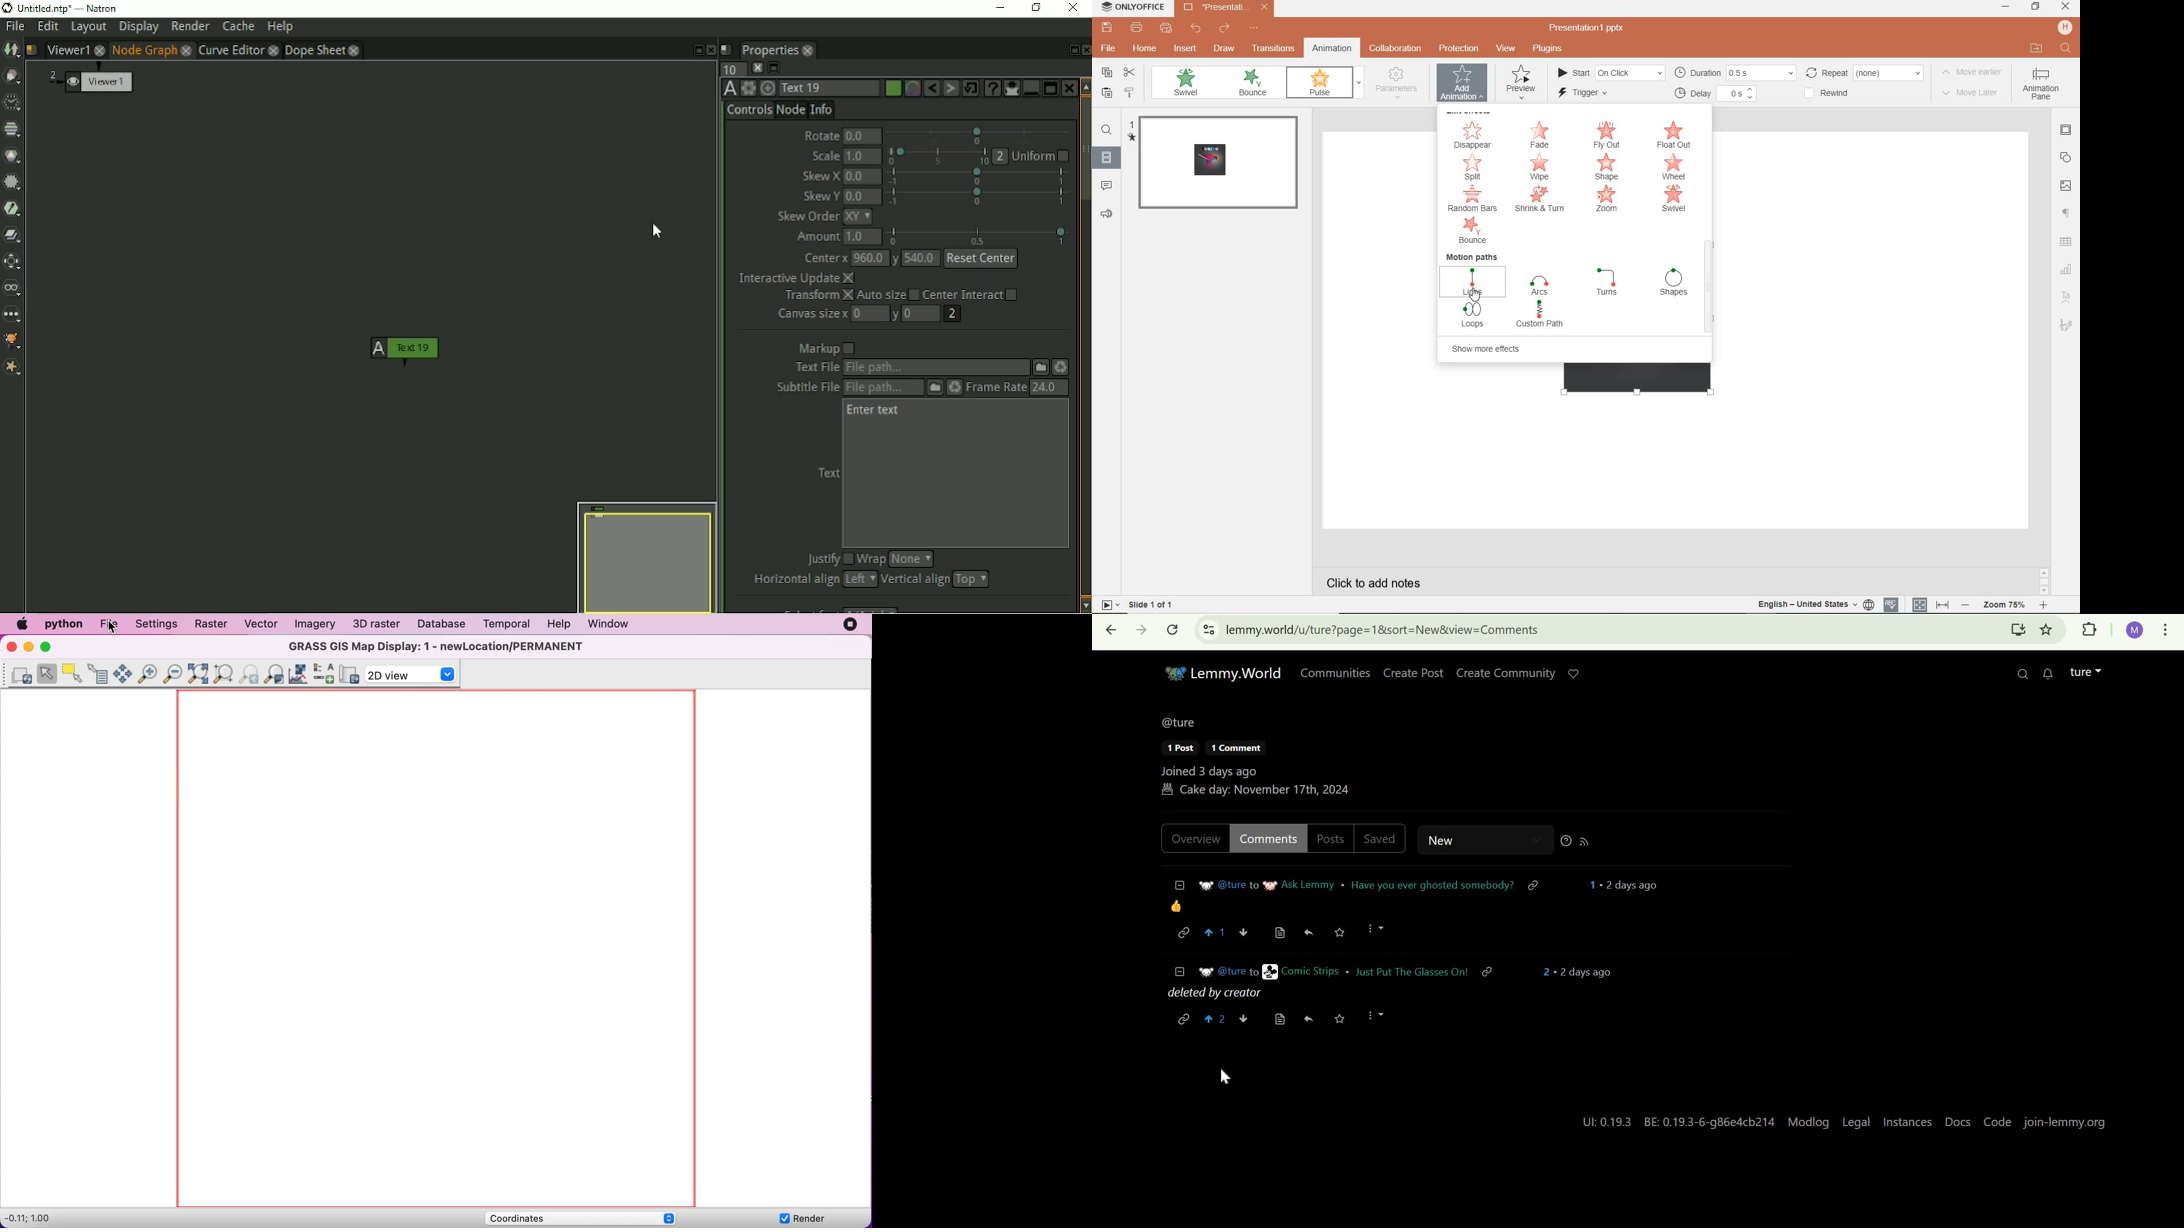 The image size is (2184, 1232). Describe the element at coordinates (1677, 167) in the screenshot. I see `wheel` at that location.